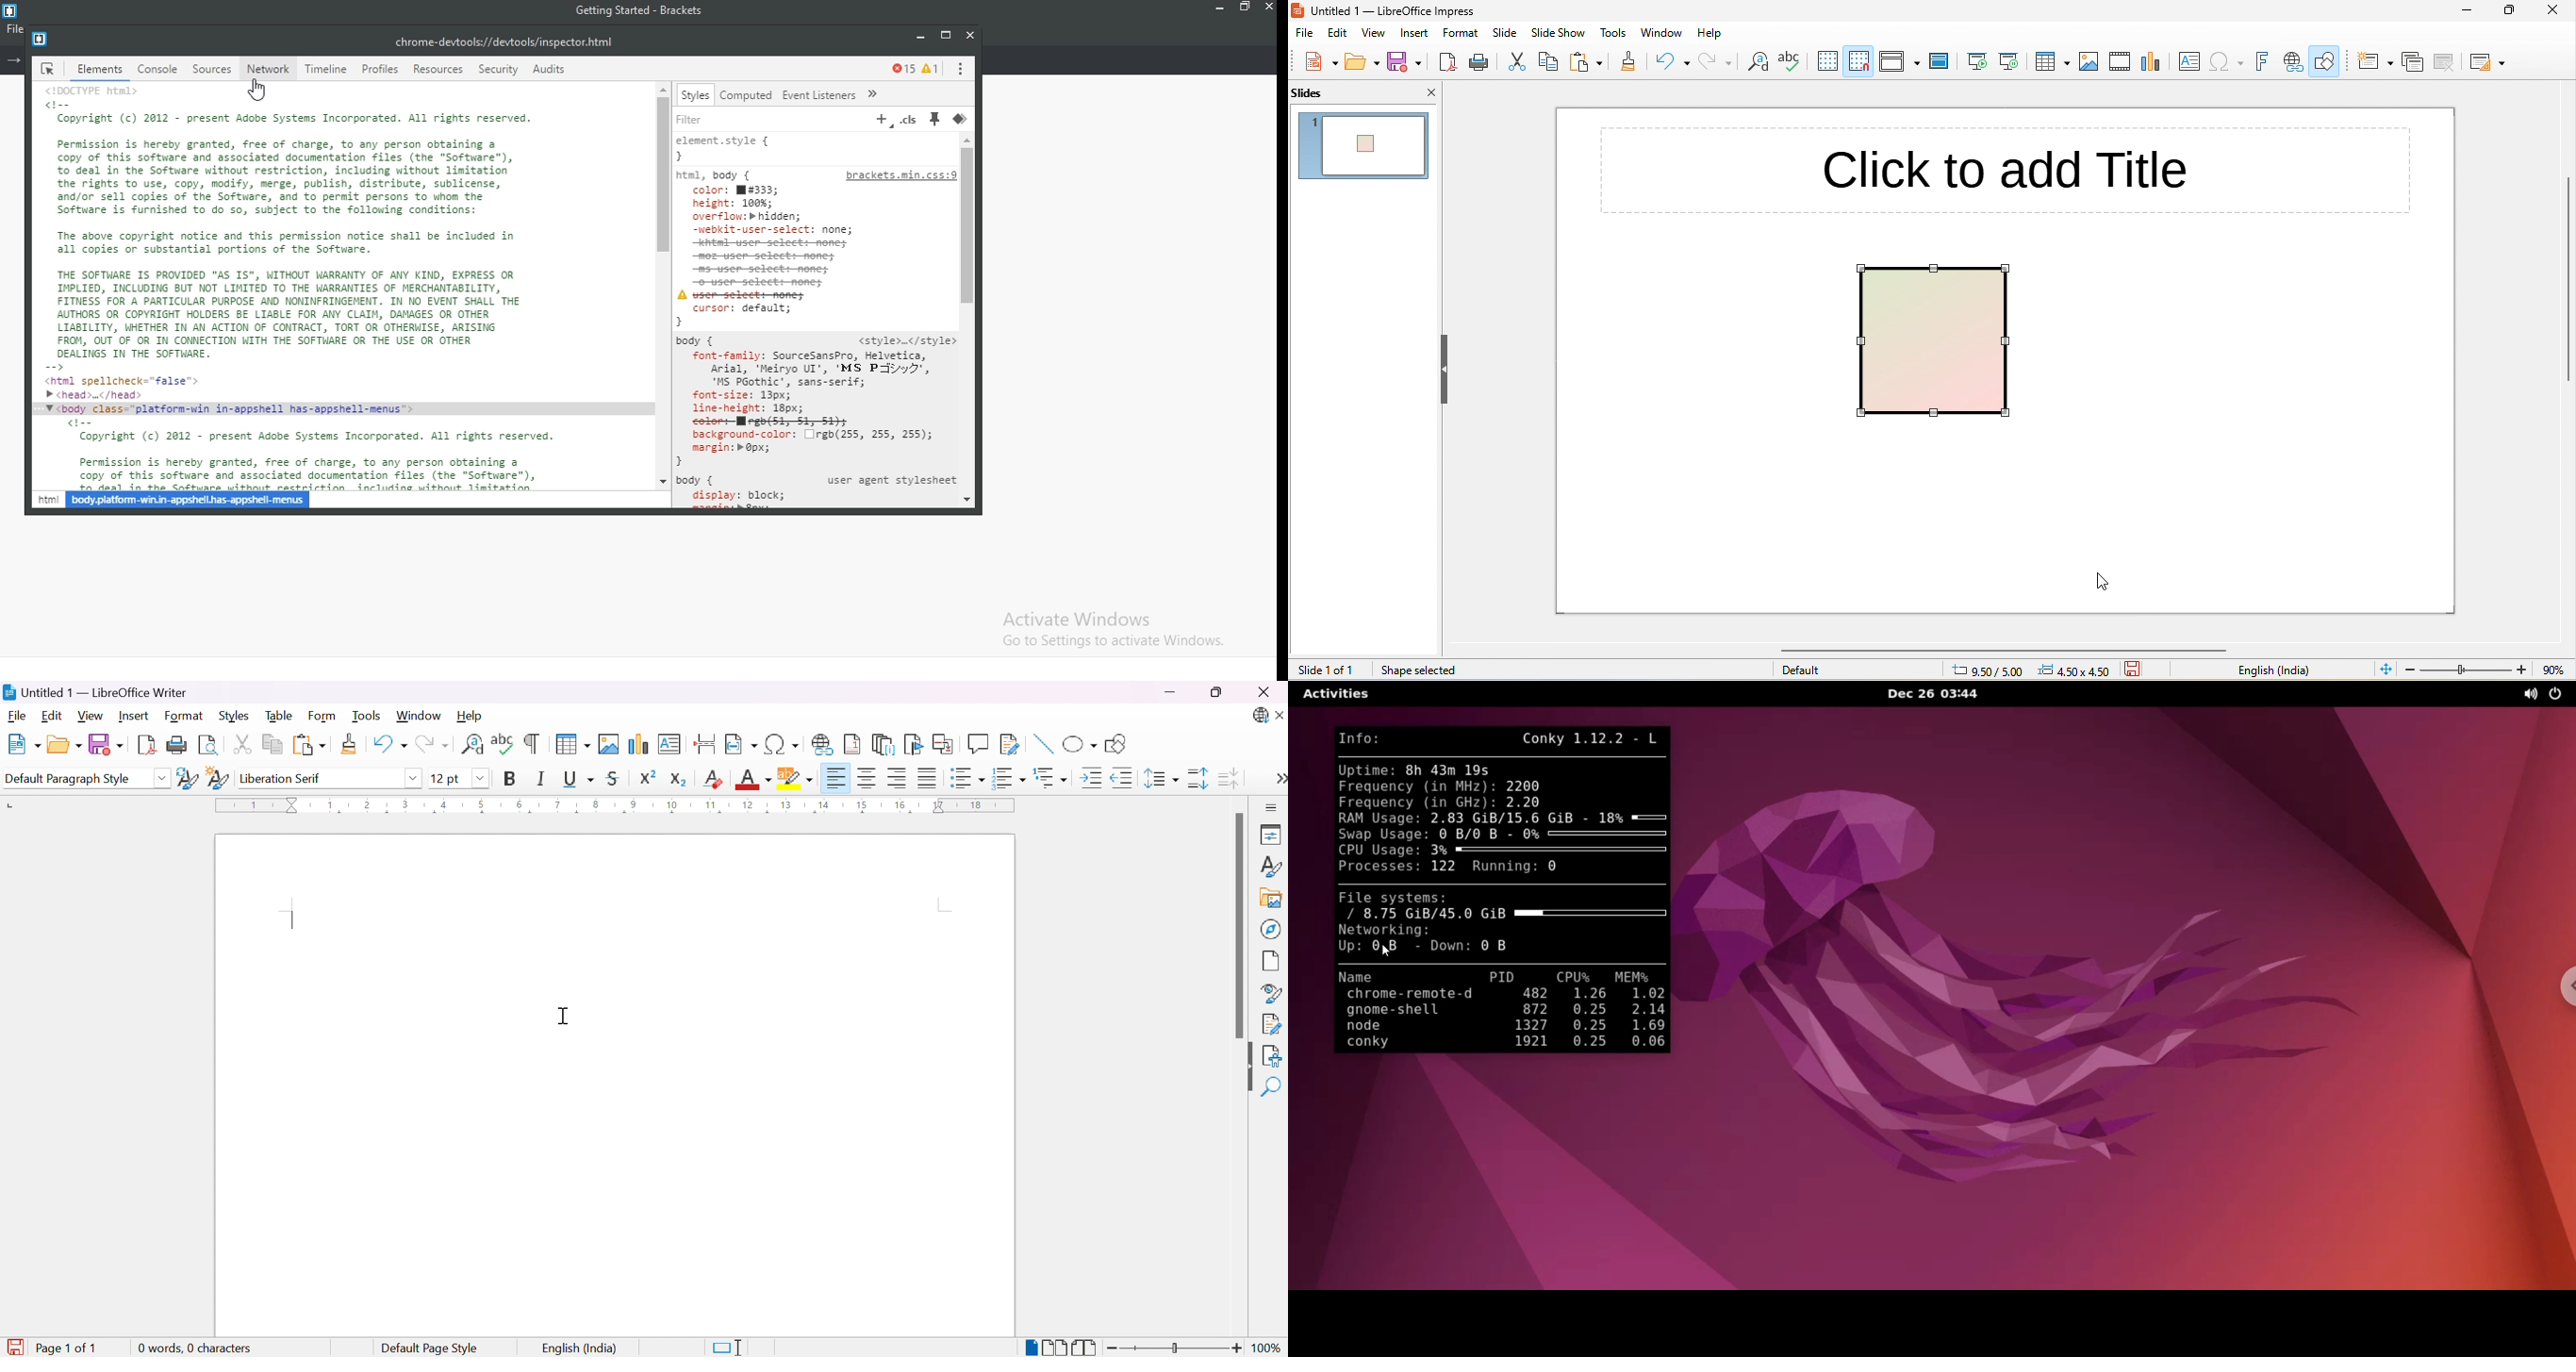  I want to click on View, so click(92, 715).